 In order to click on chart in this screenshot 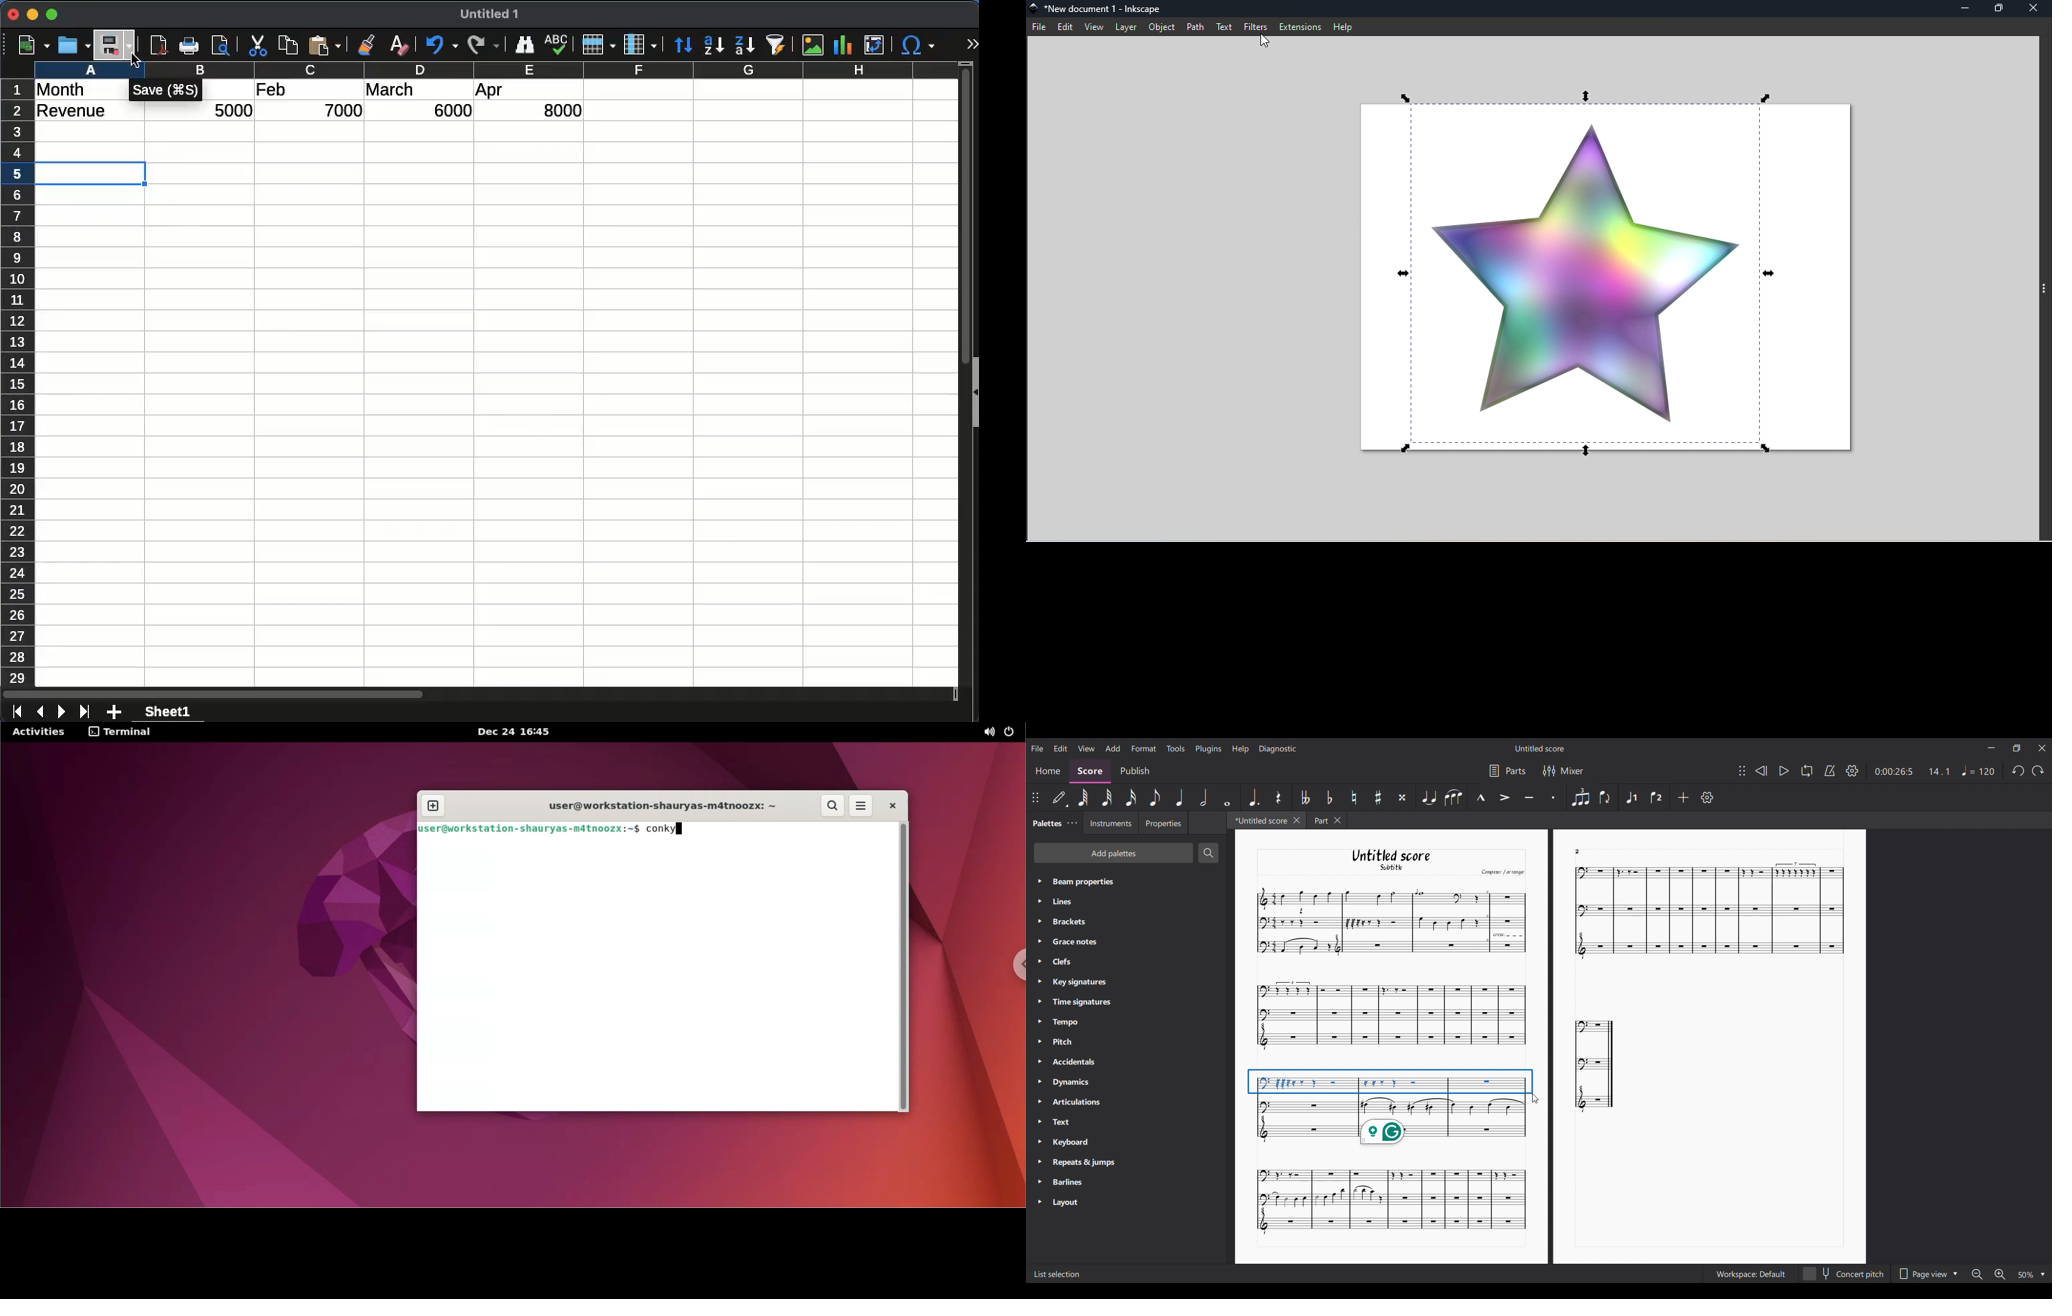, I will do `click(841, 44)`.